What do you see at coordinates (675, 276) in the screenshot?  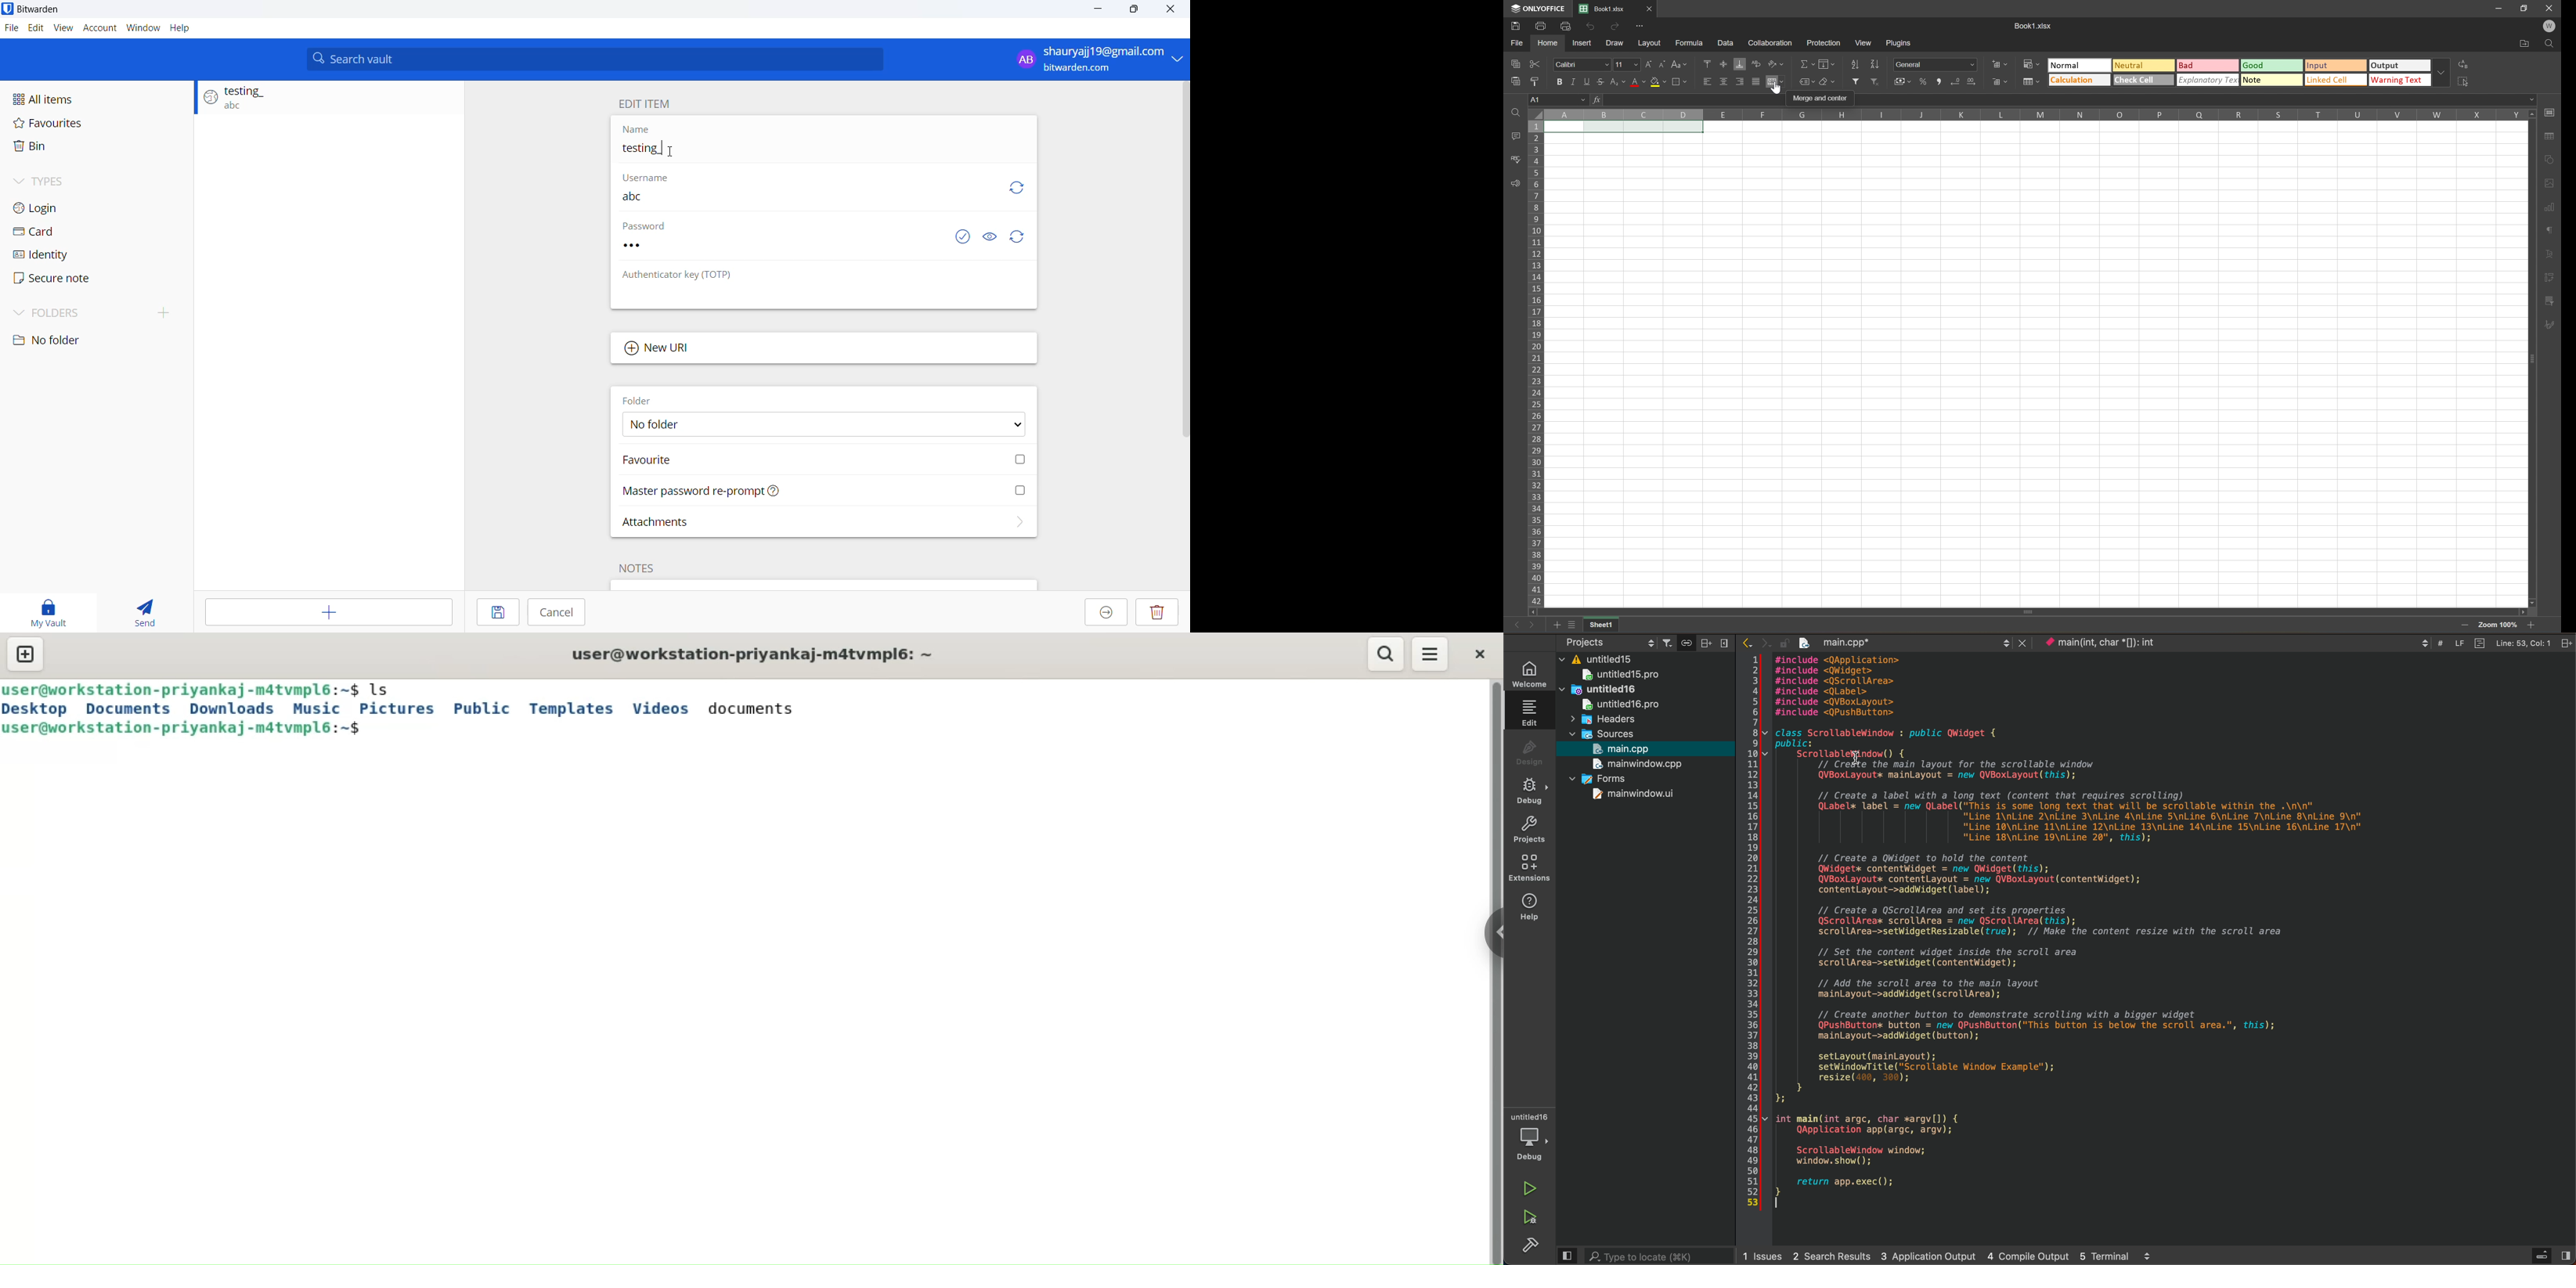 I see `Authenticator key` at bounding box center [675, 276].